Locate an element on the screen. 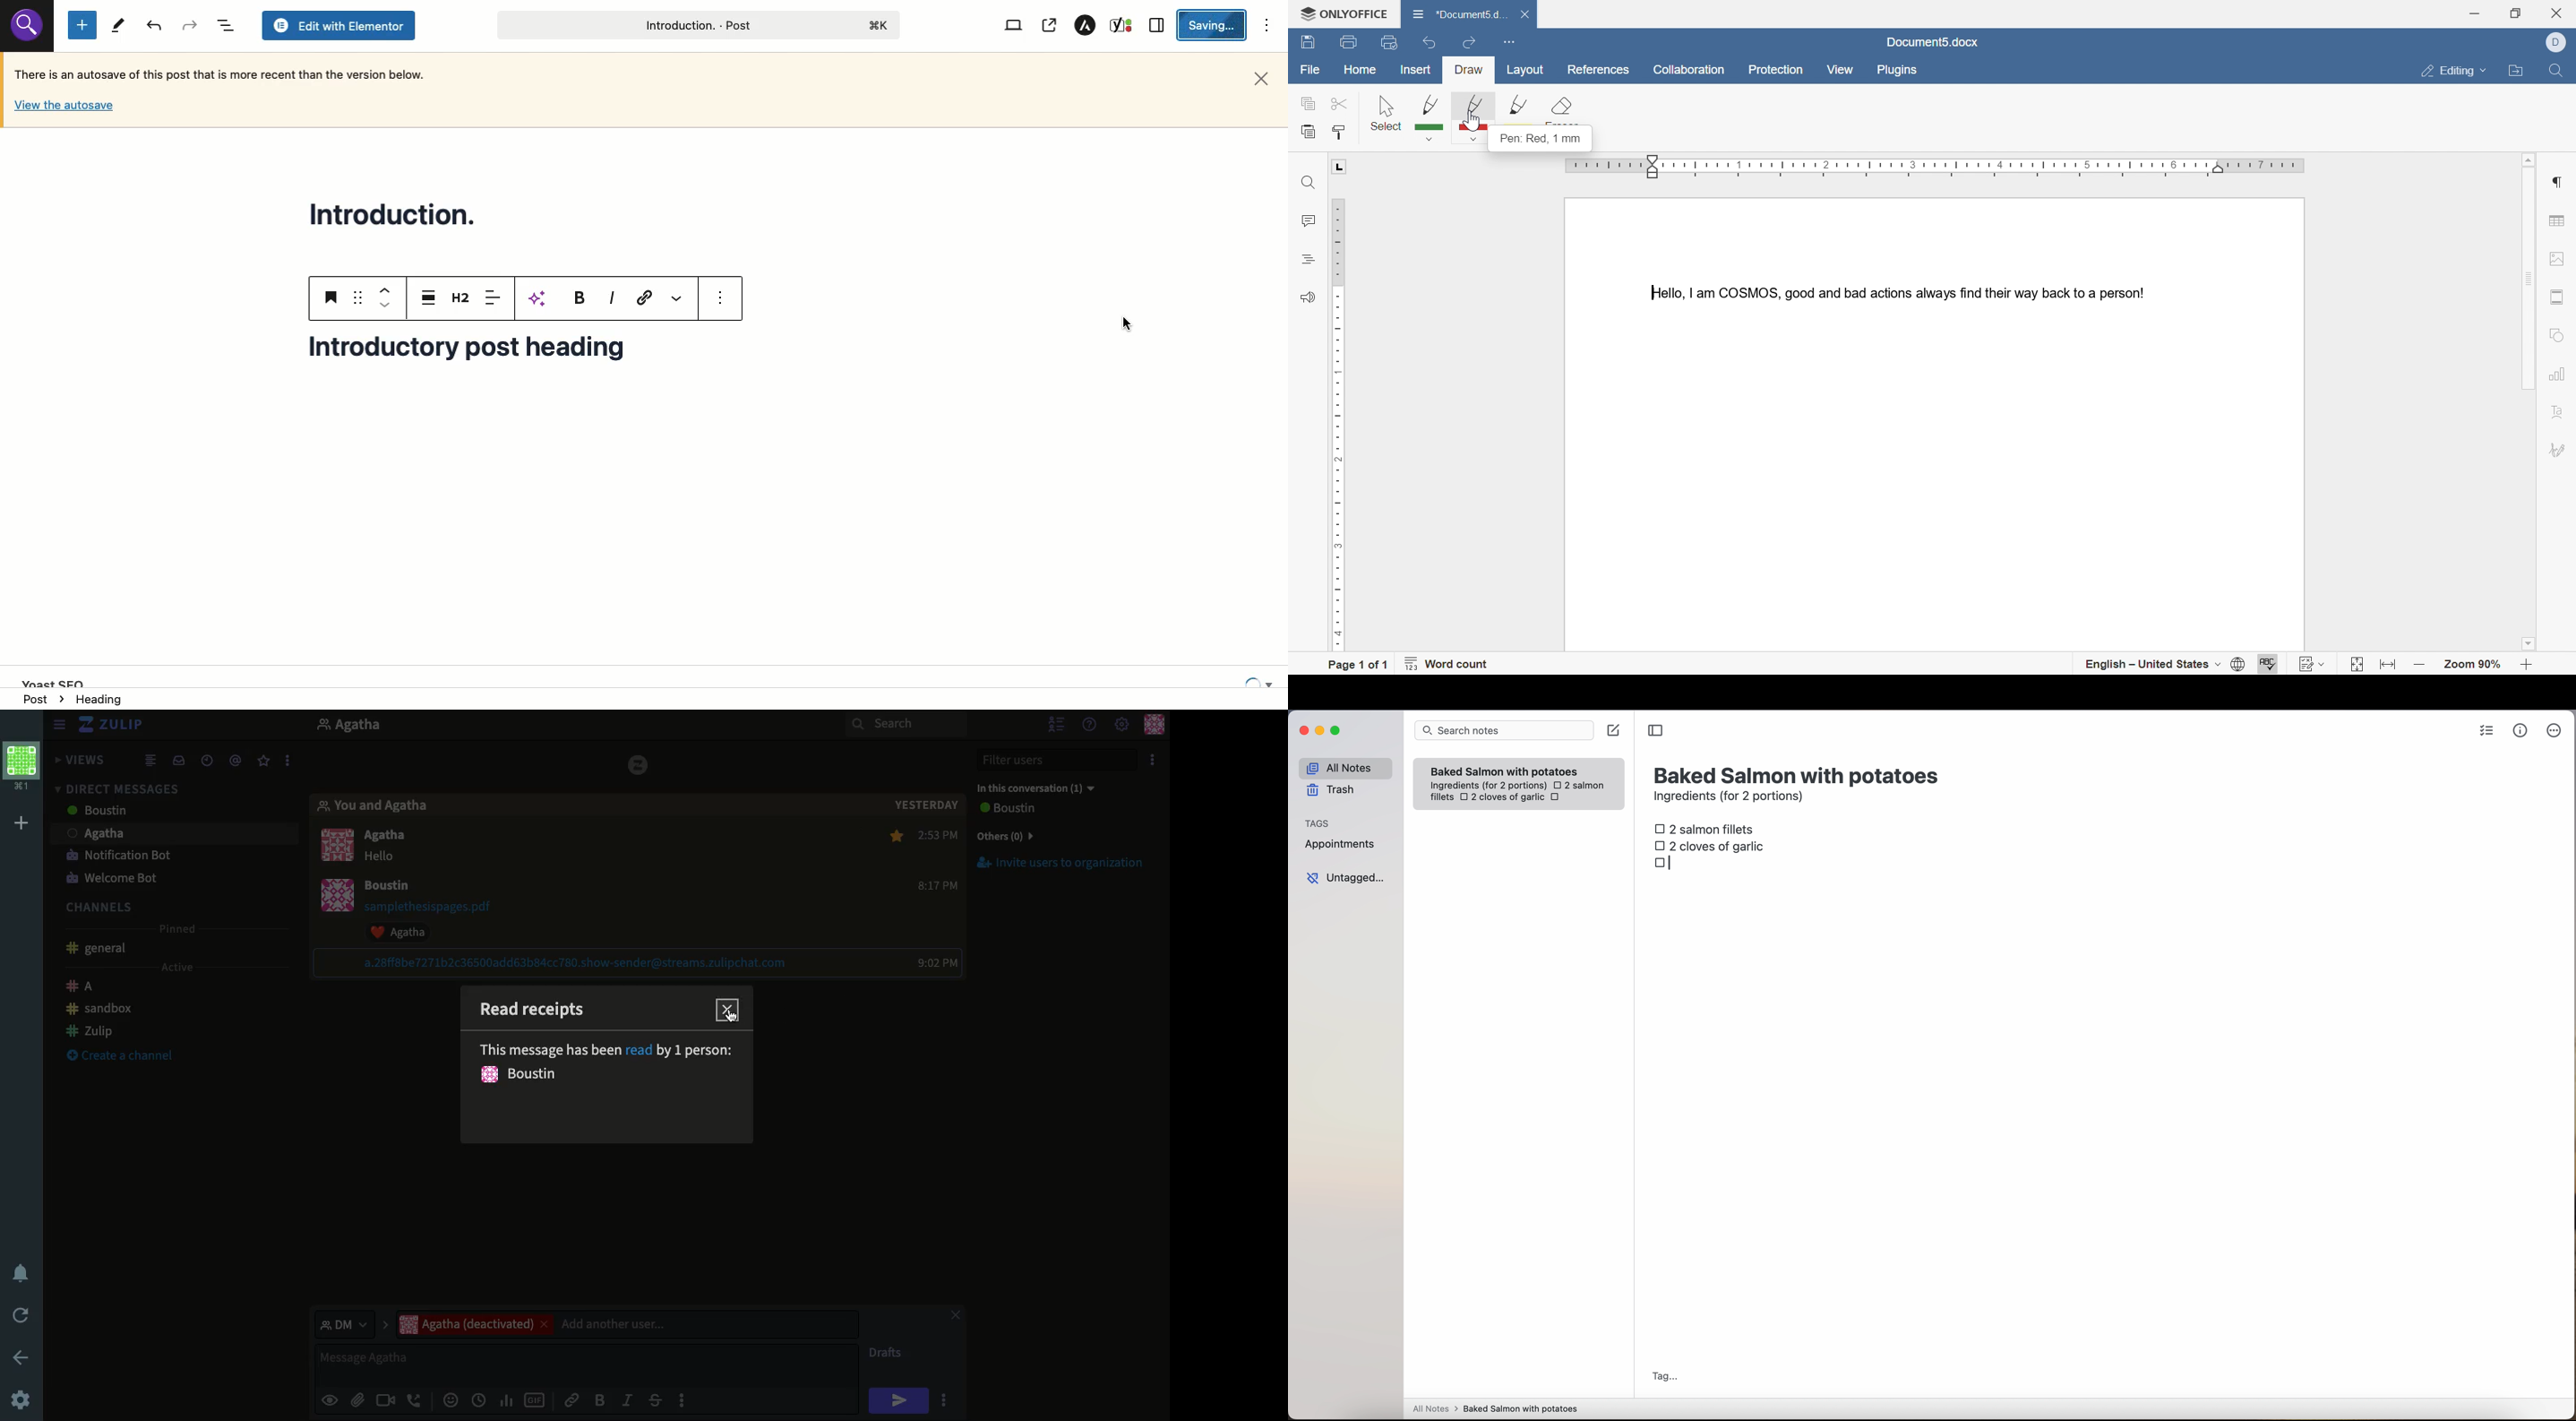  Hello, I am COSMIS, good and bad actions always find their way back to a person! is located at coordinates (1894, 291).